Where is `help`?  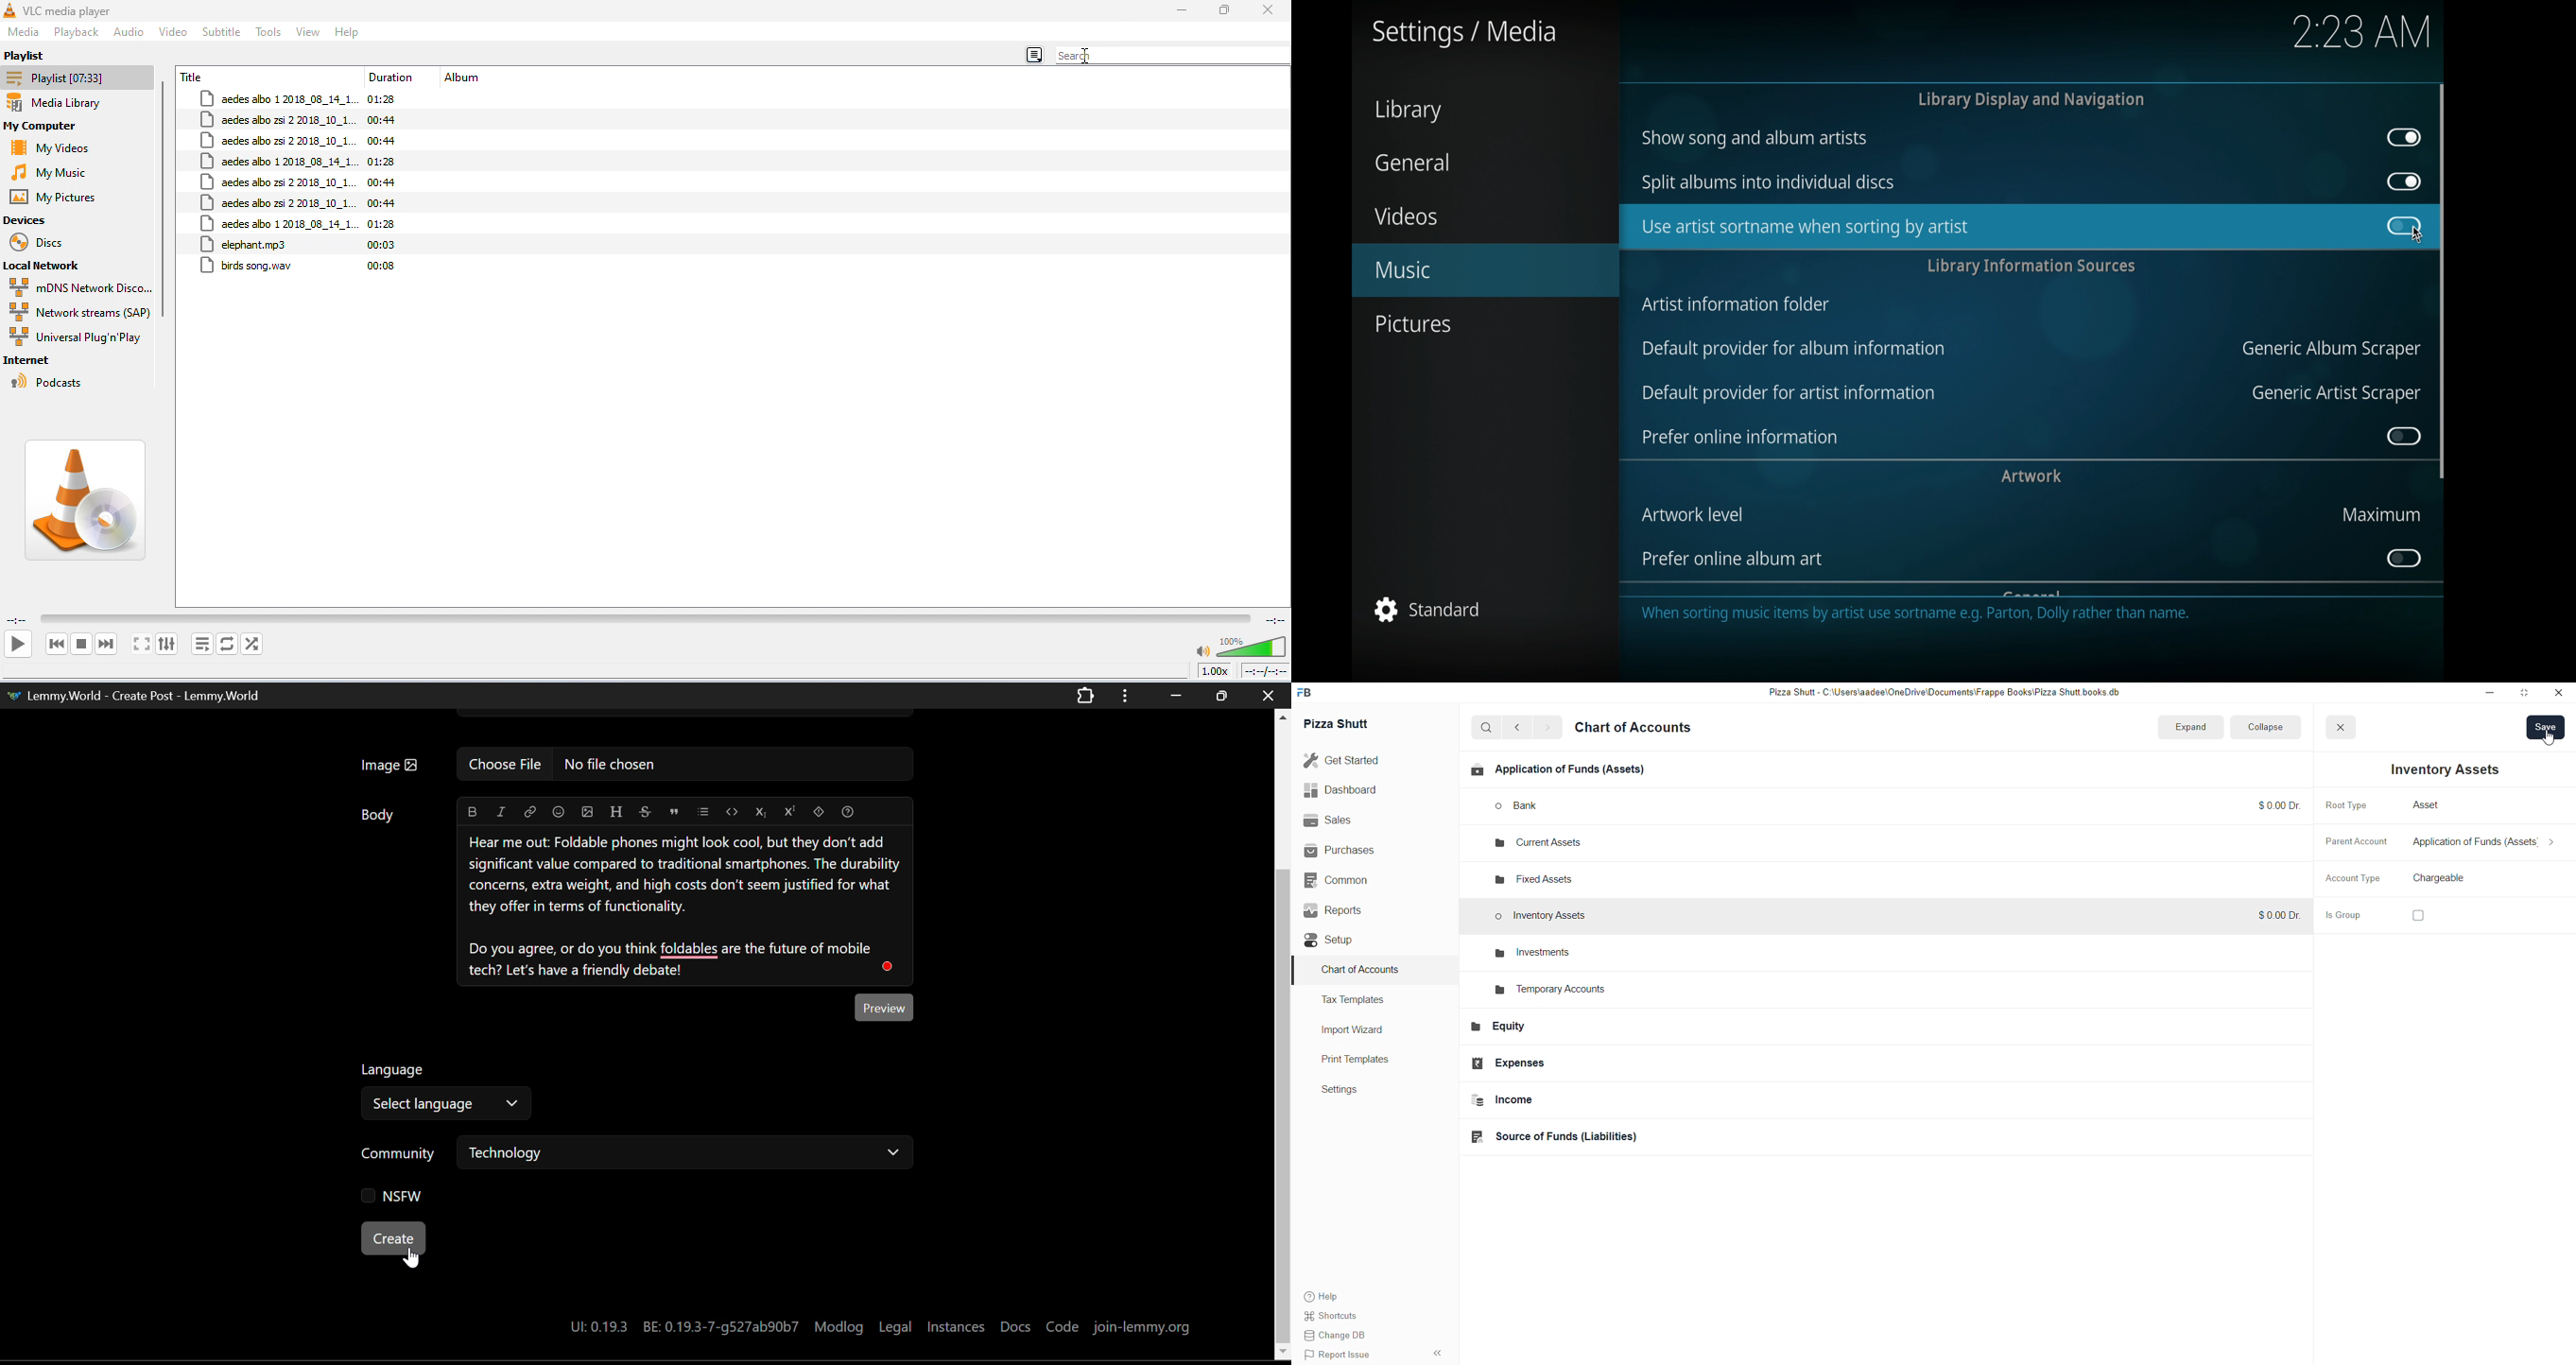
help is located at coordinates (1335, 1296).